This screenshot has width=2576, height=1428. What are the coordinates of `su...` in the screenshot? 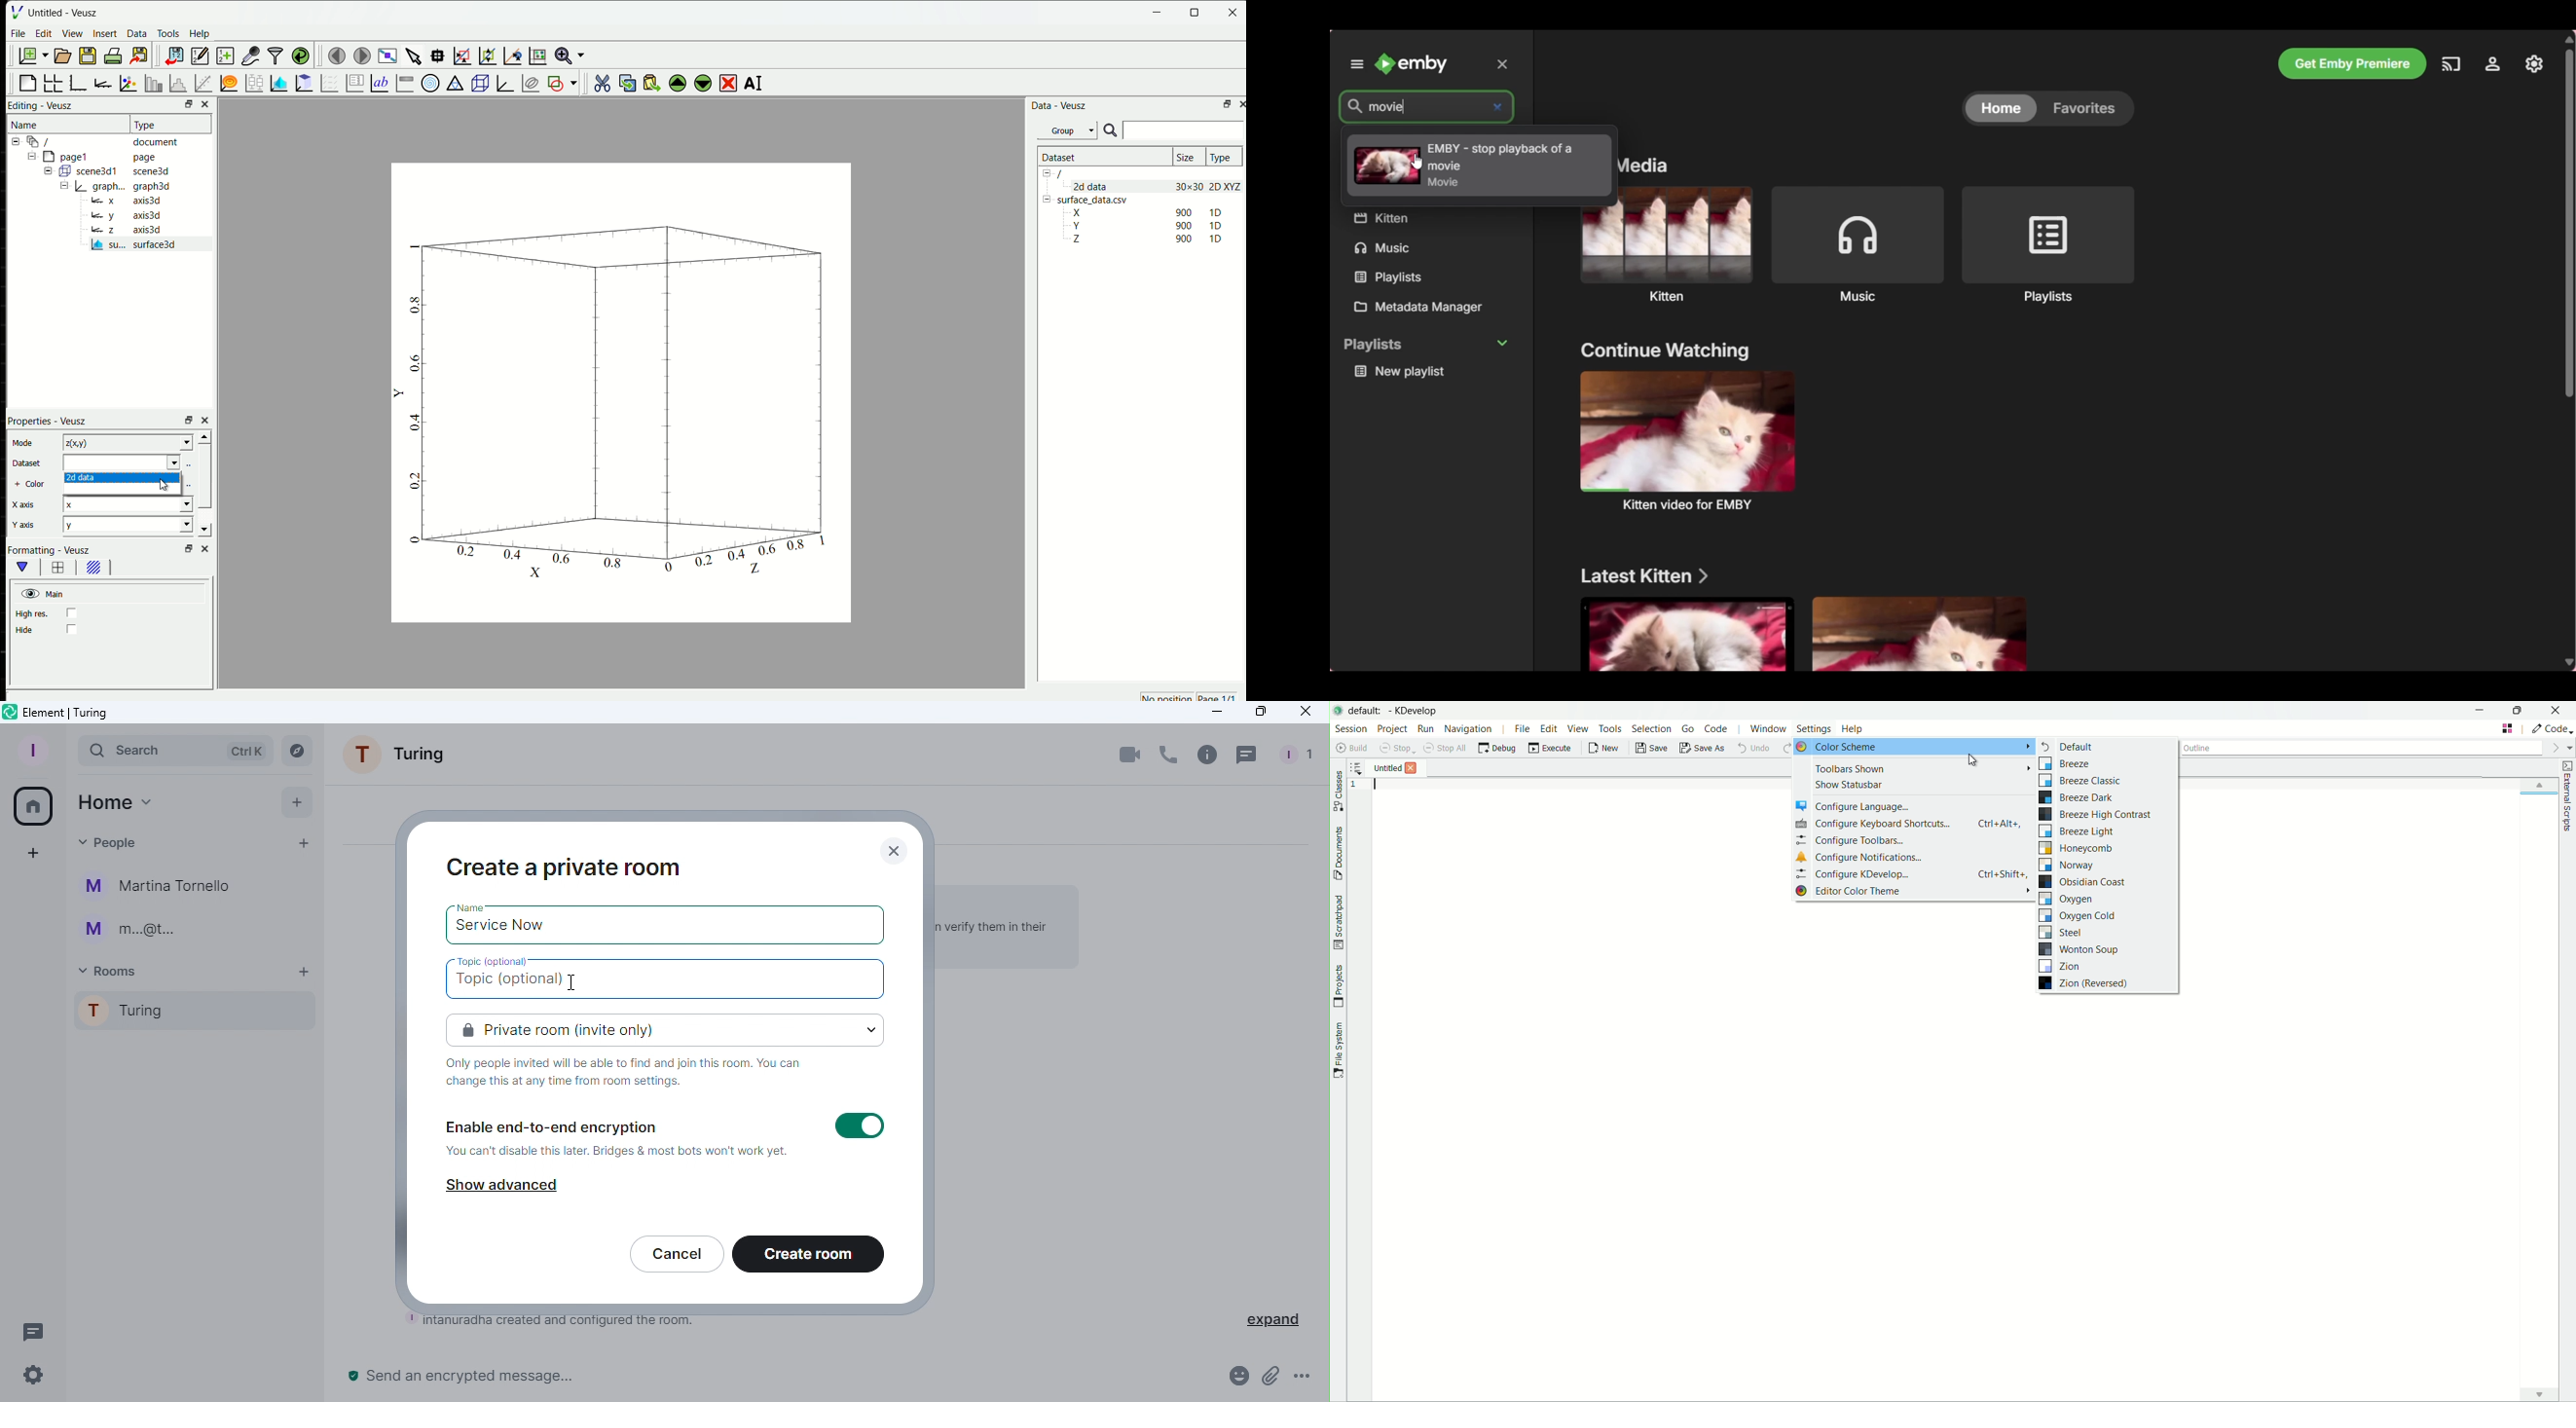 It's located at (109, 245).